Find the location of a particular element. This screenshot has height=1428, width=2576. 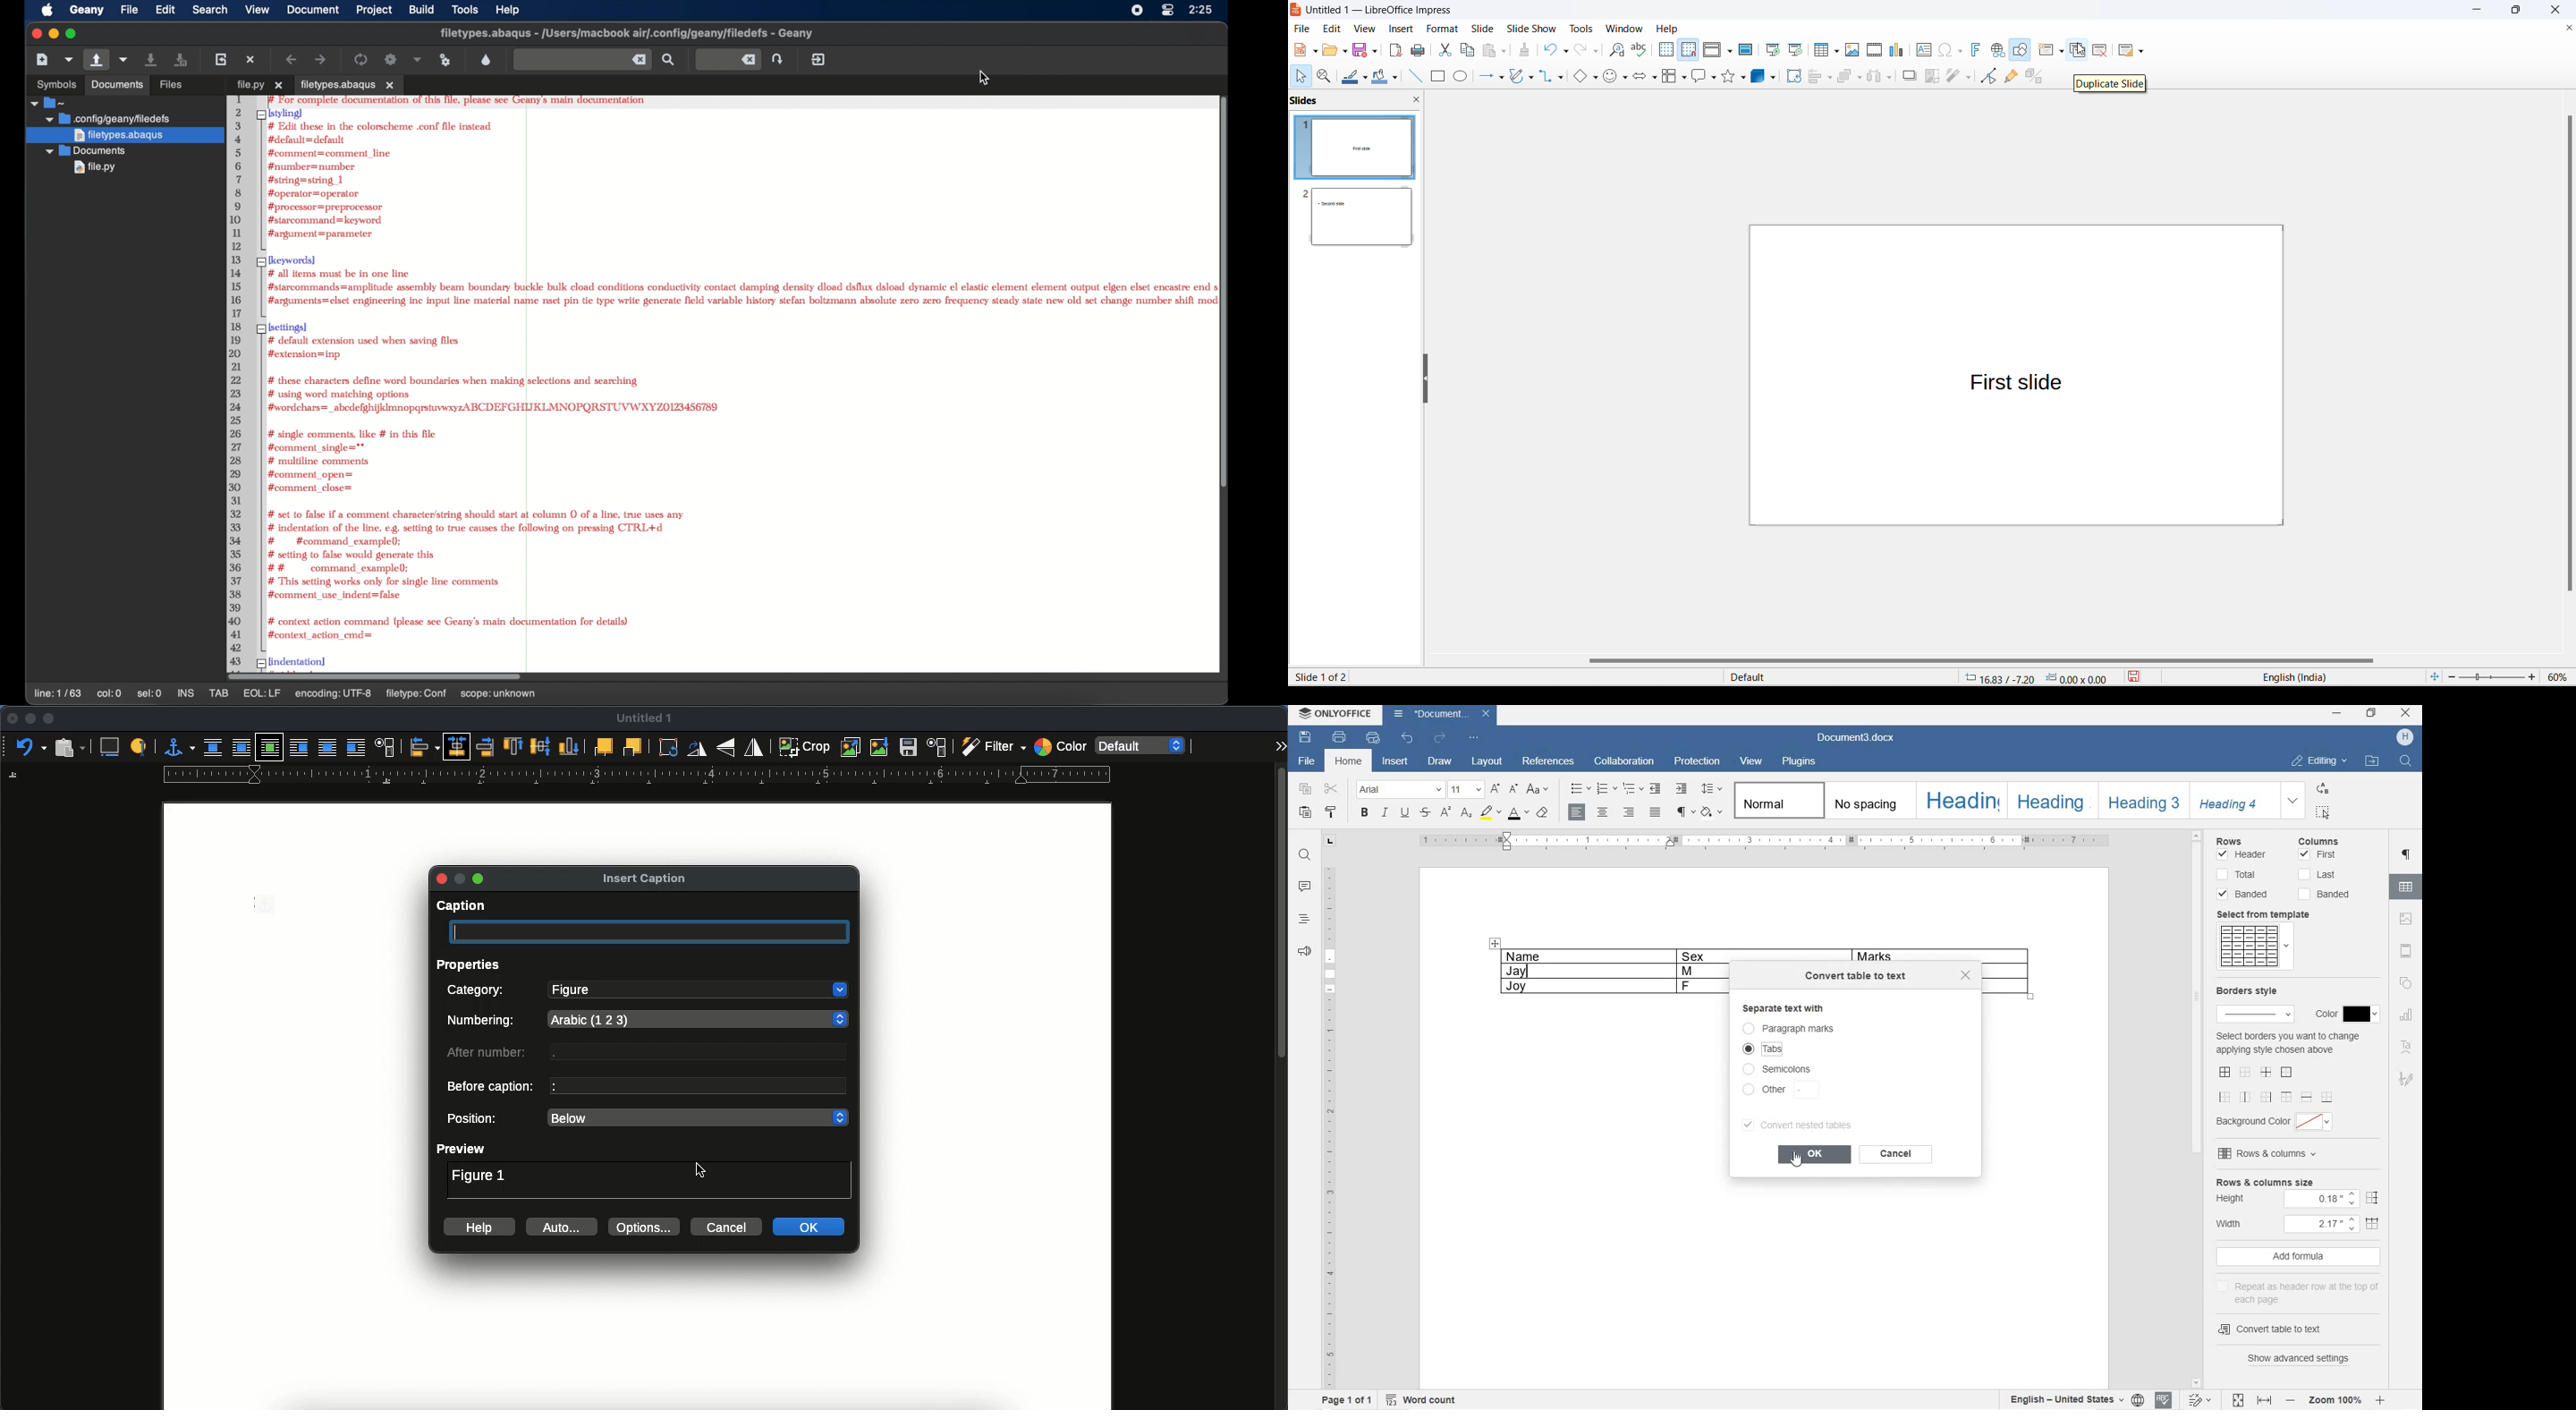

vertical scroll bar is located at coordinates (2568, 369).